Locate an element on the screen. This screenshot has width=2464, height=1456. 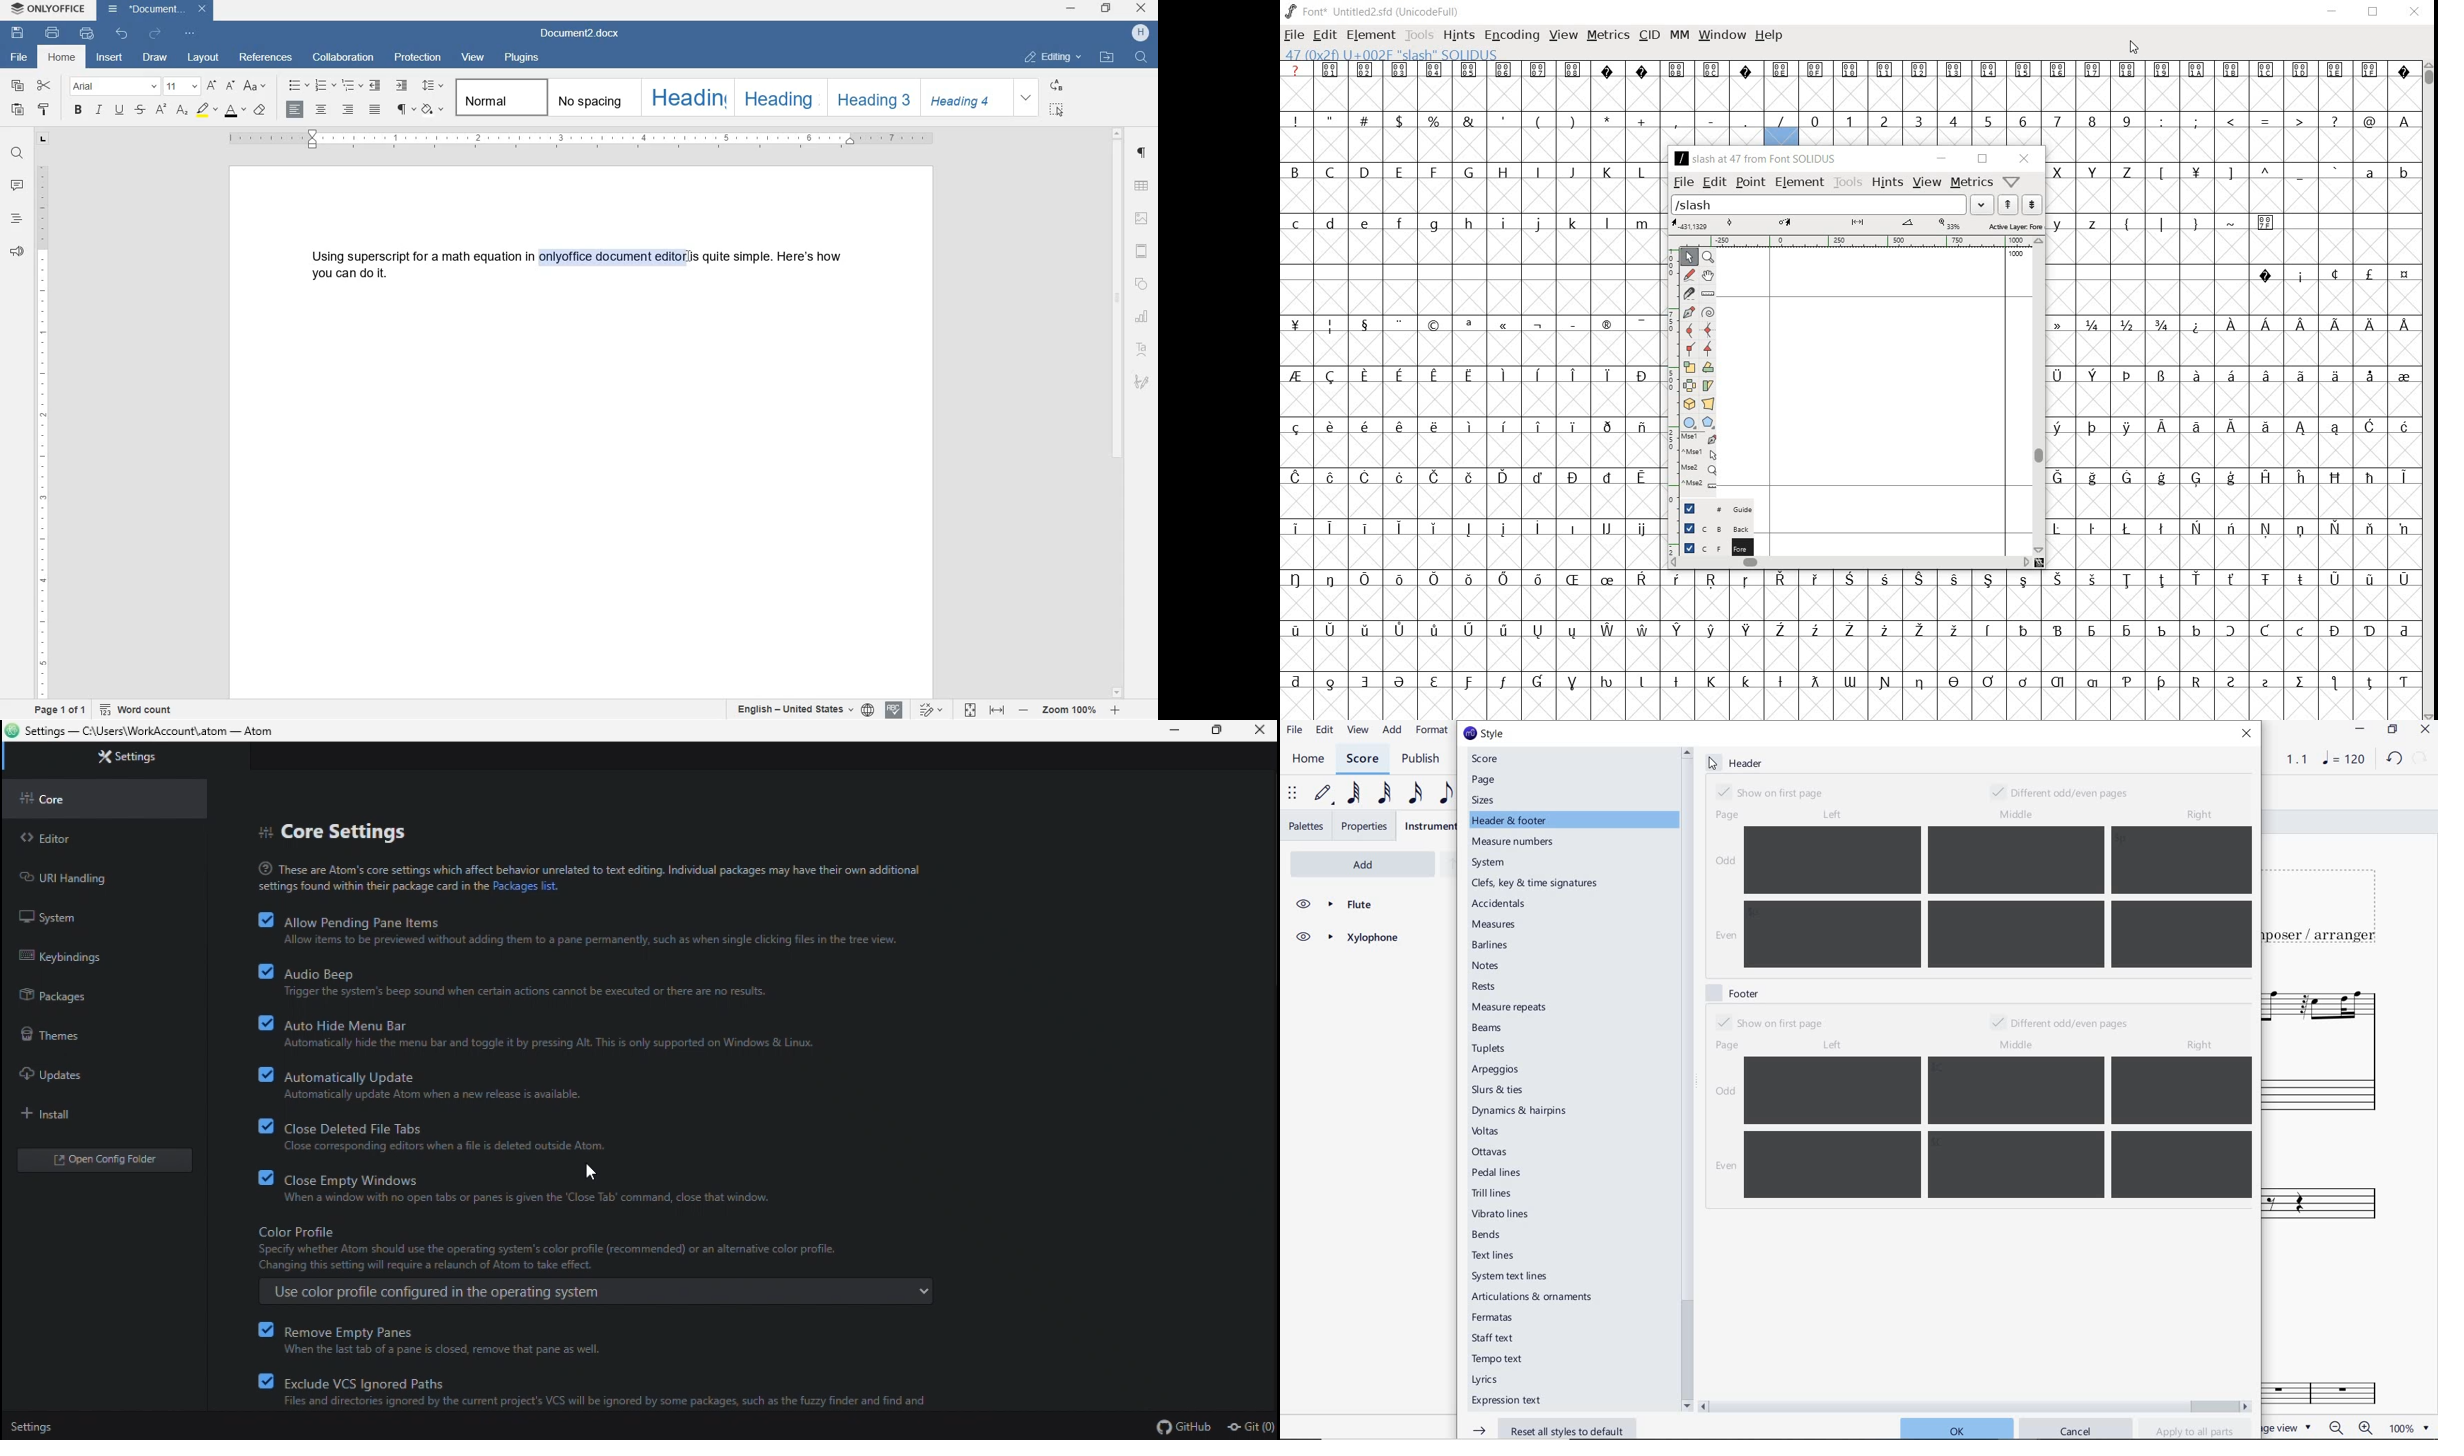
headings is located at coordinates (17, 219).